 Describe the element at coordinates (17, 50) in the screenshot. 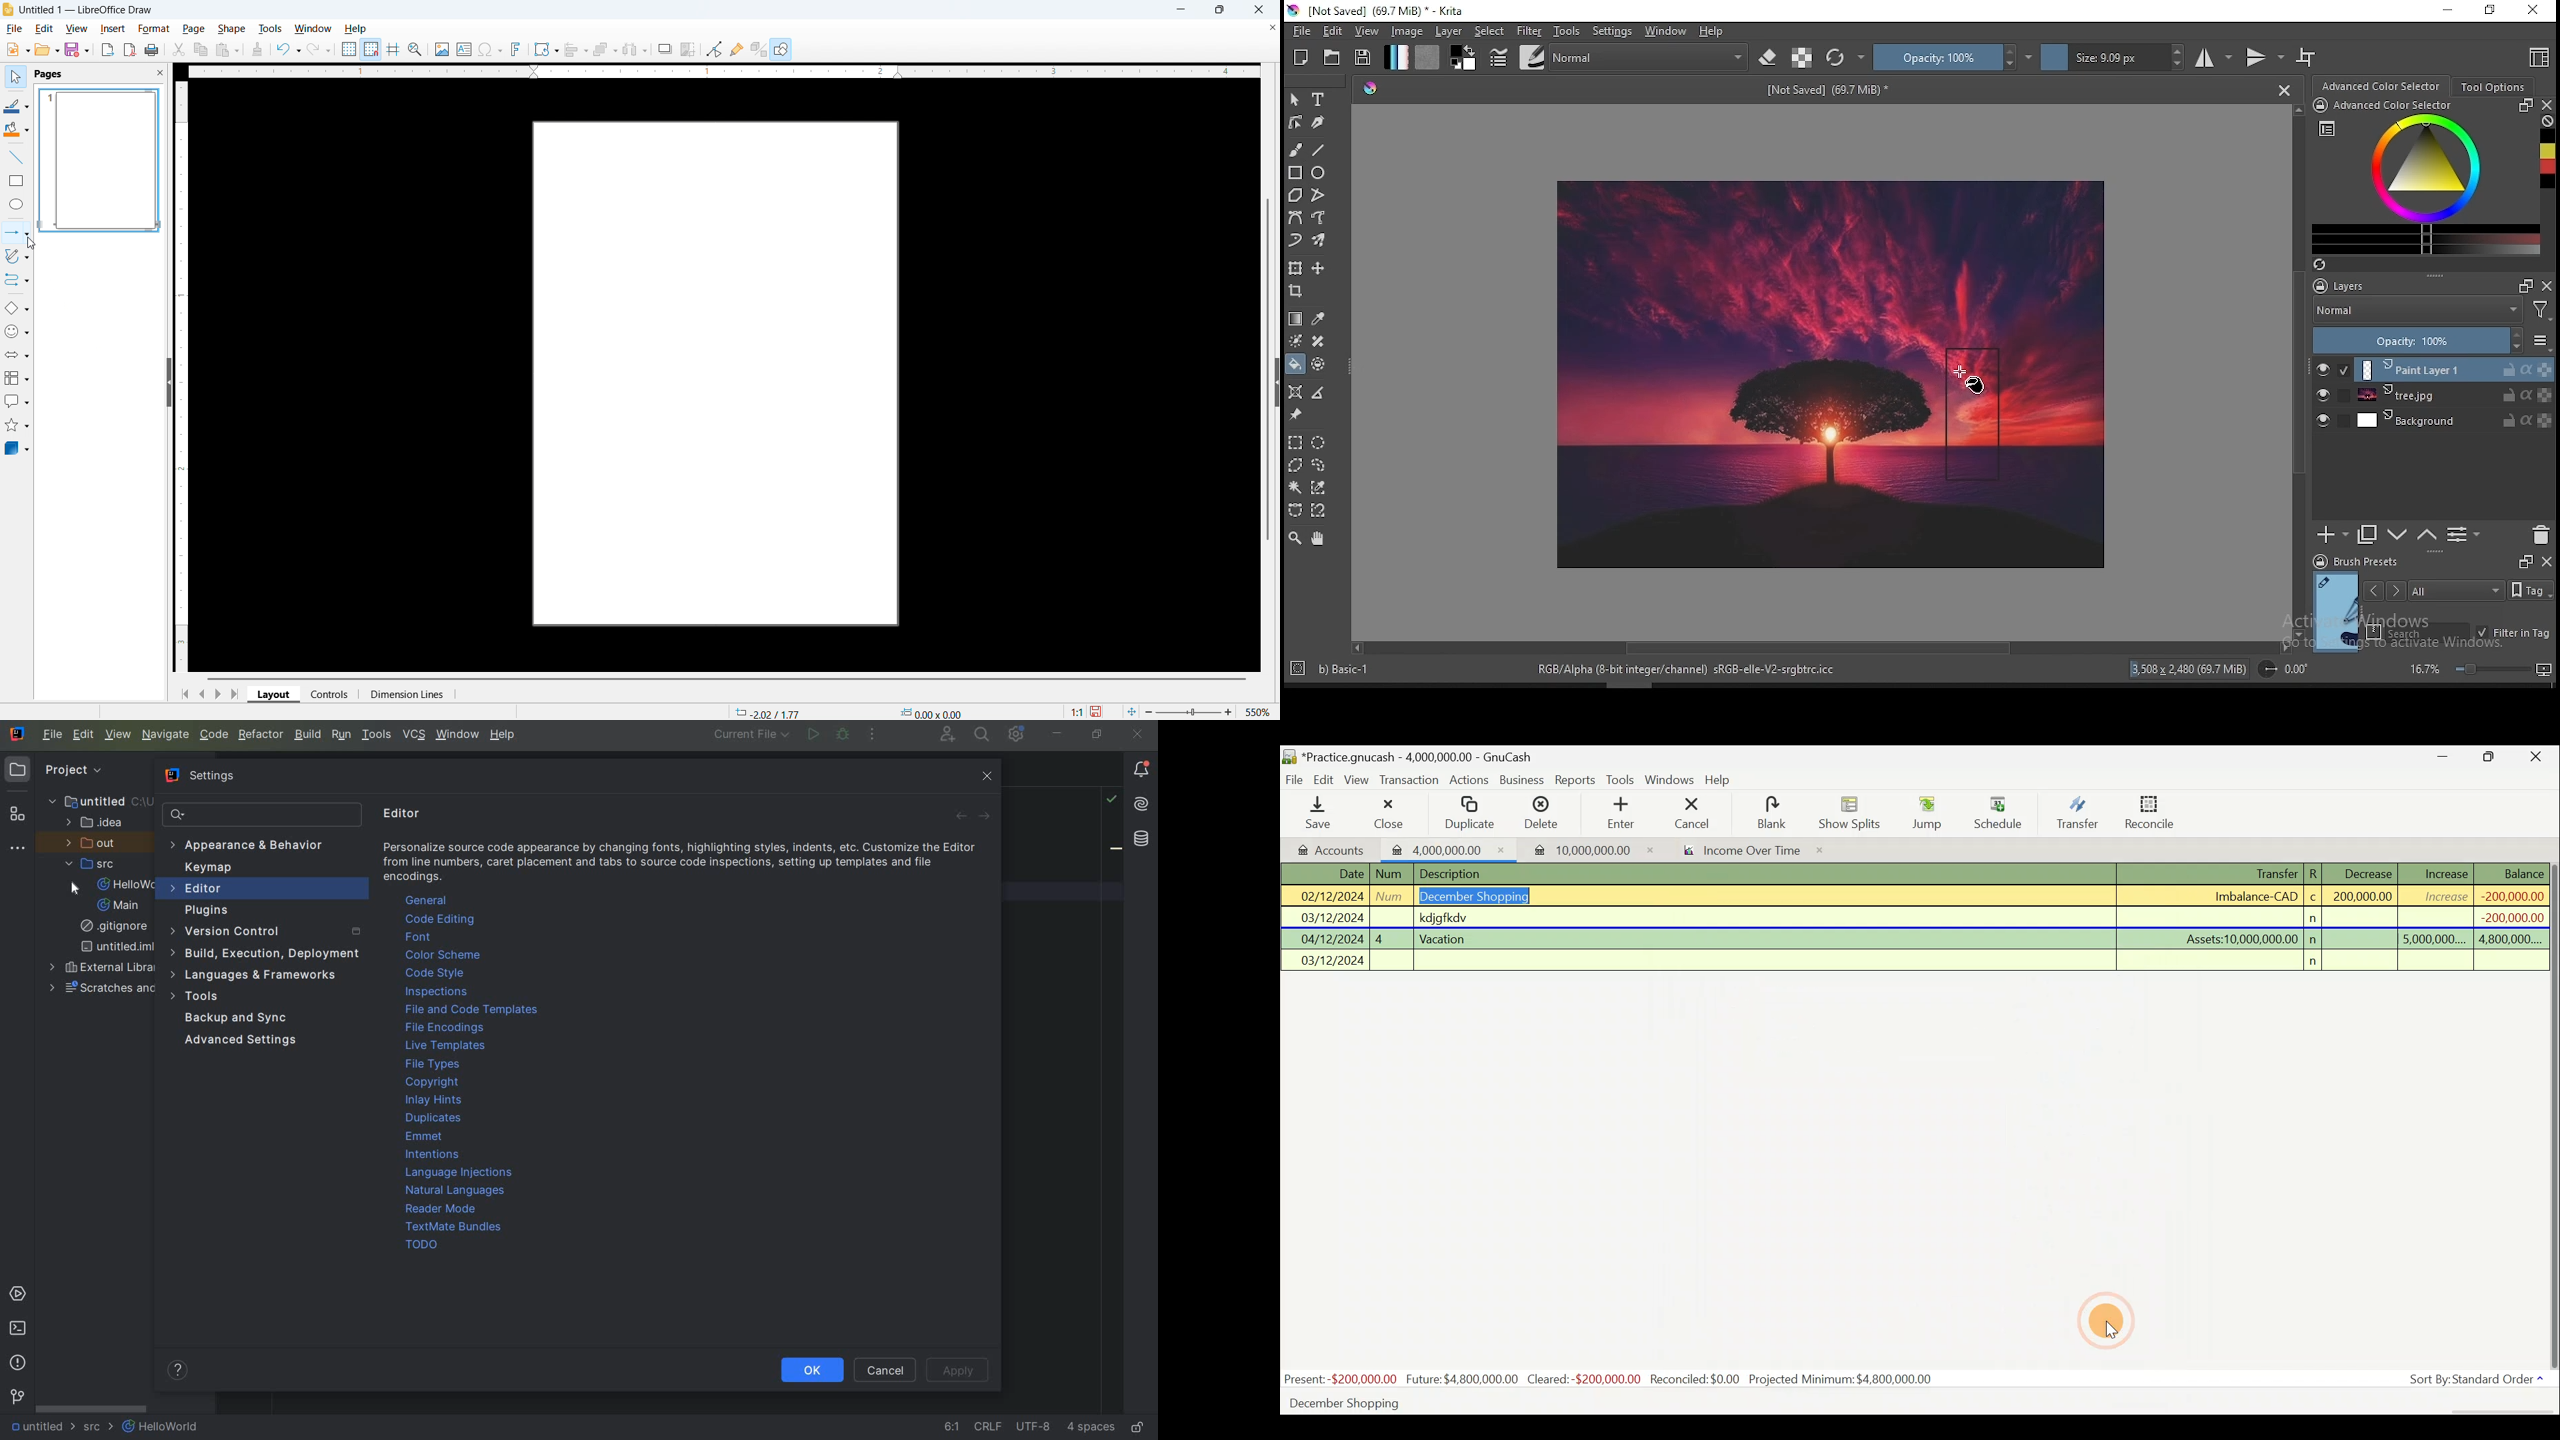

I see `New ` at that location.